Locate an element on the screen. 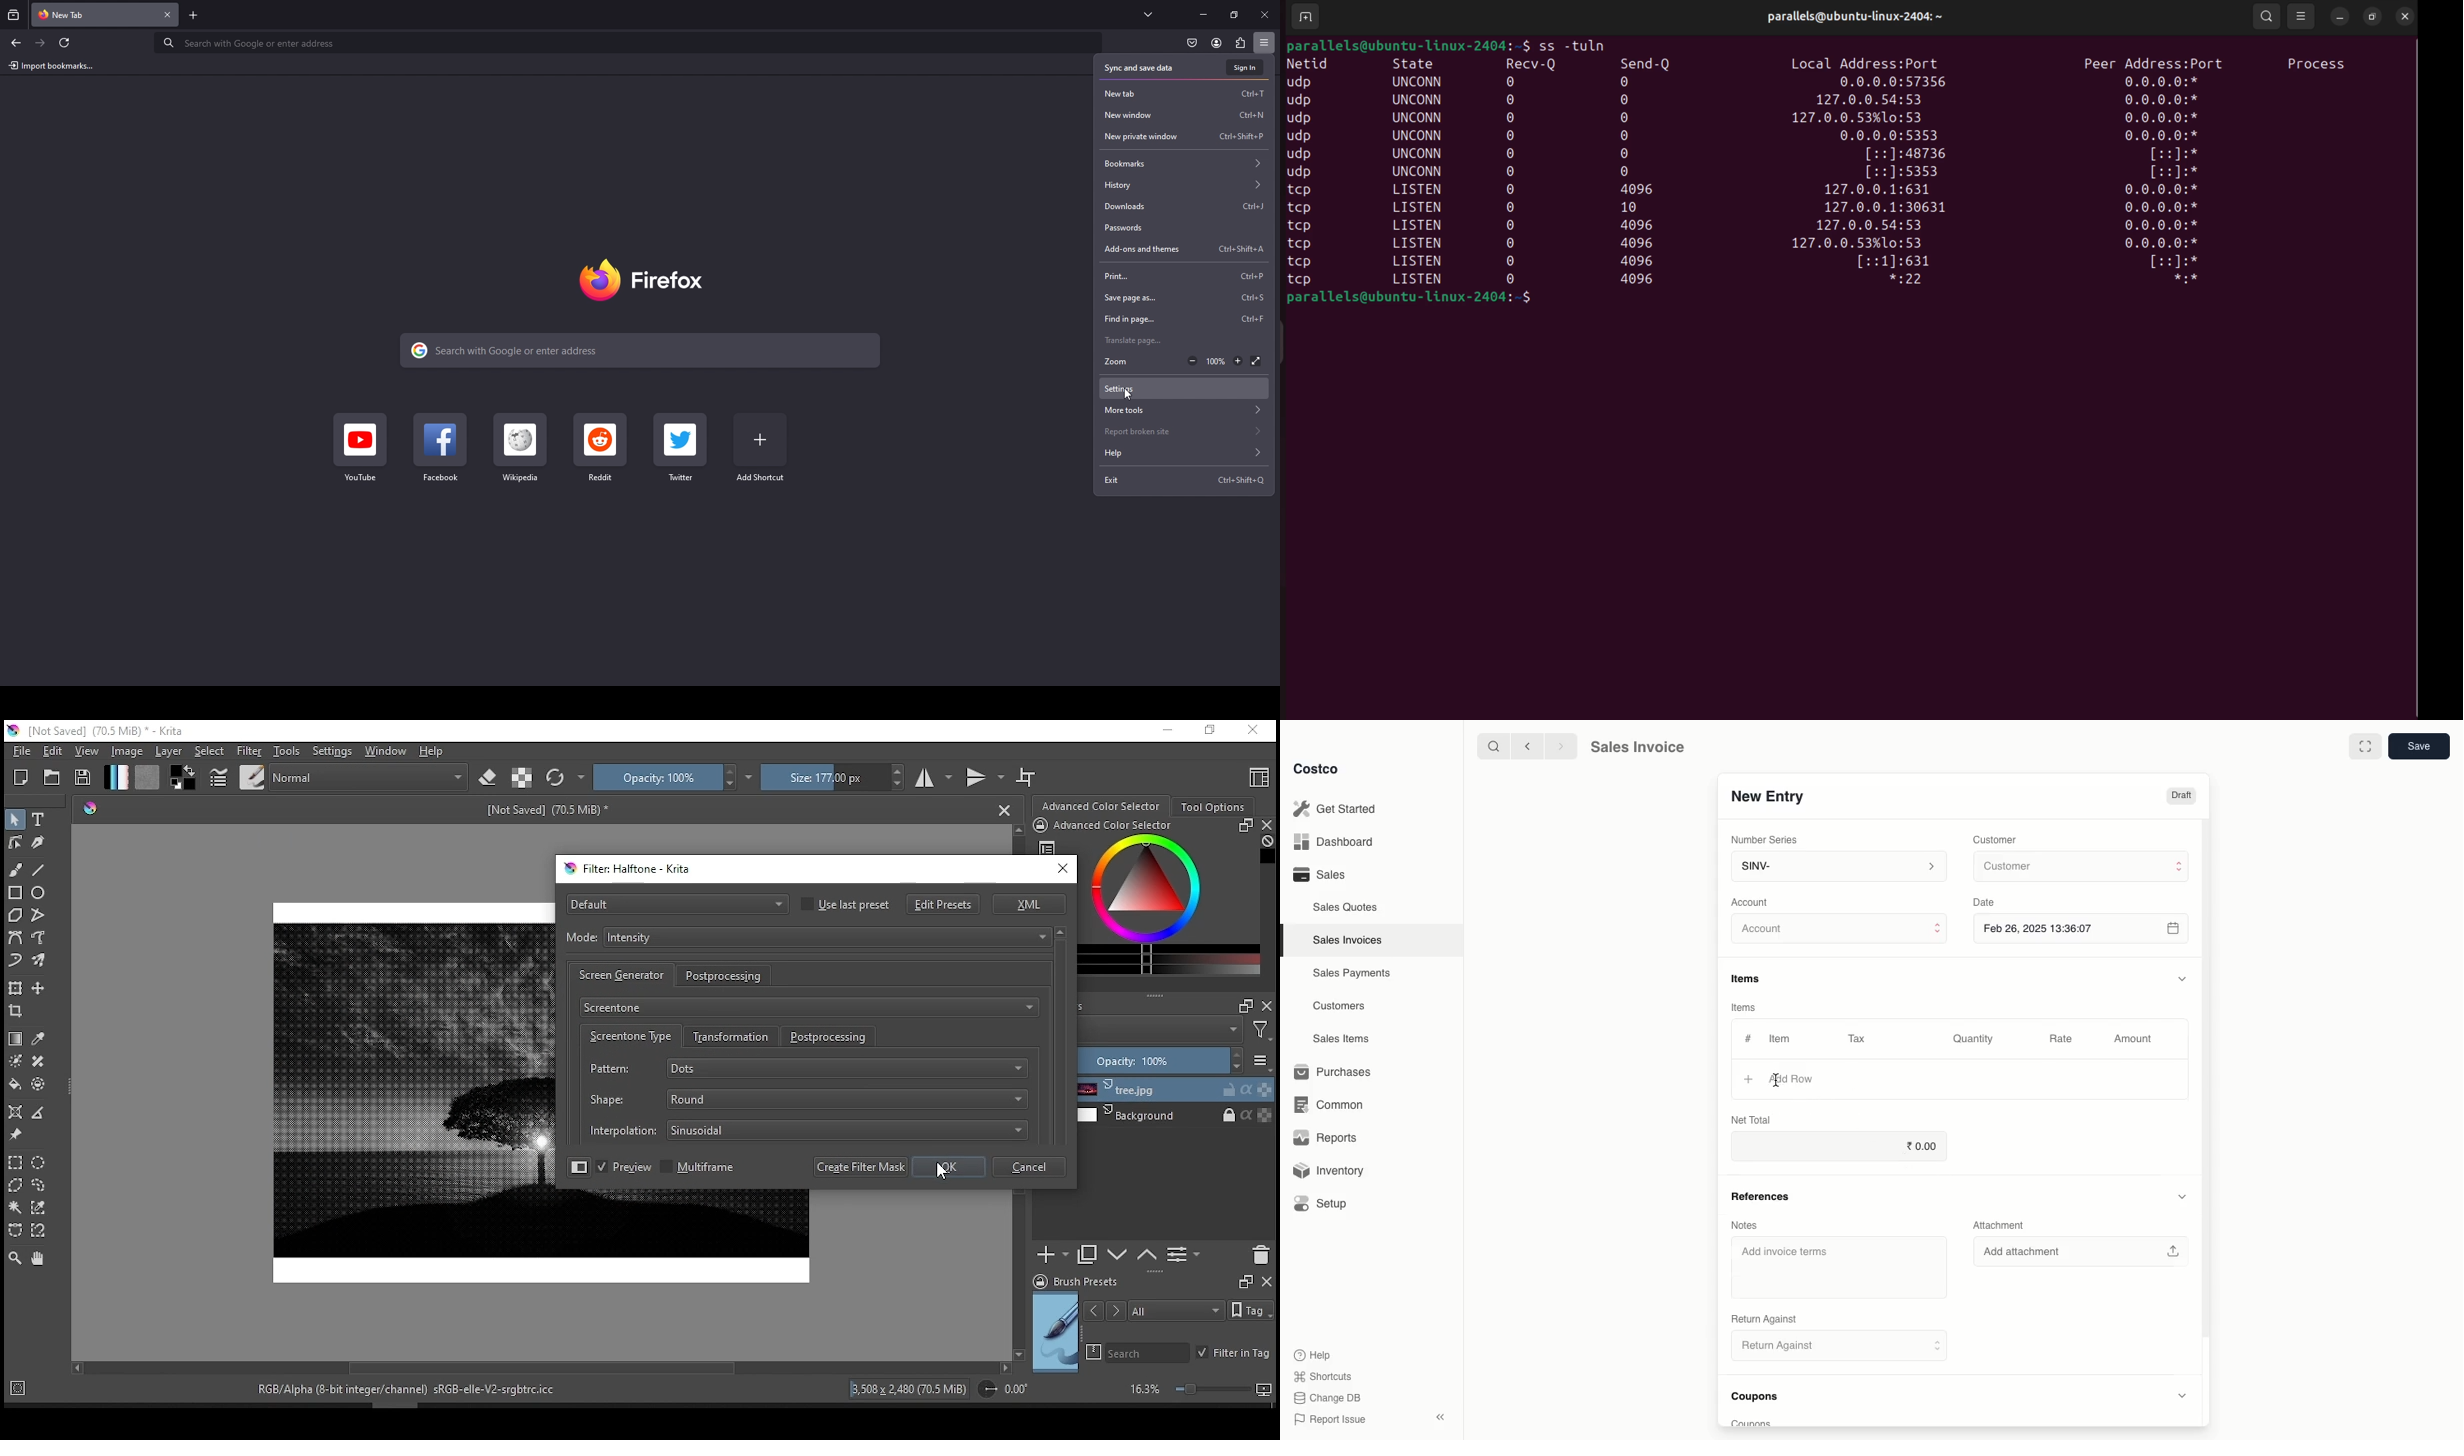 This screenshot has height=1456, width=2464. zoom in is located at coordinates (1237, 361).